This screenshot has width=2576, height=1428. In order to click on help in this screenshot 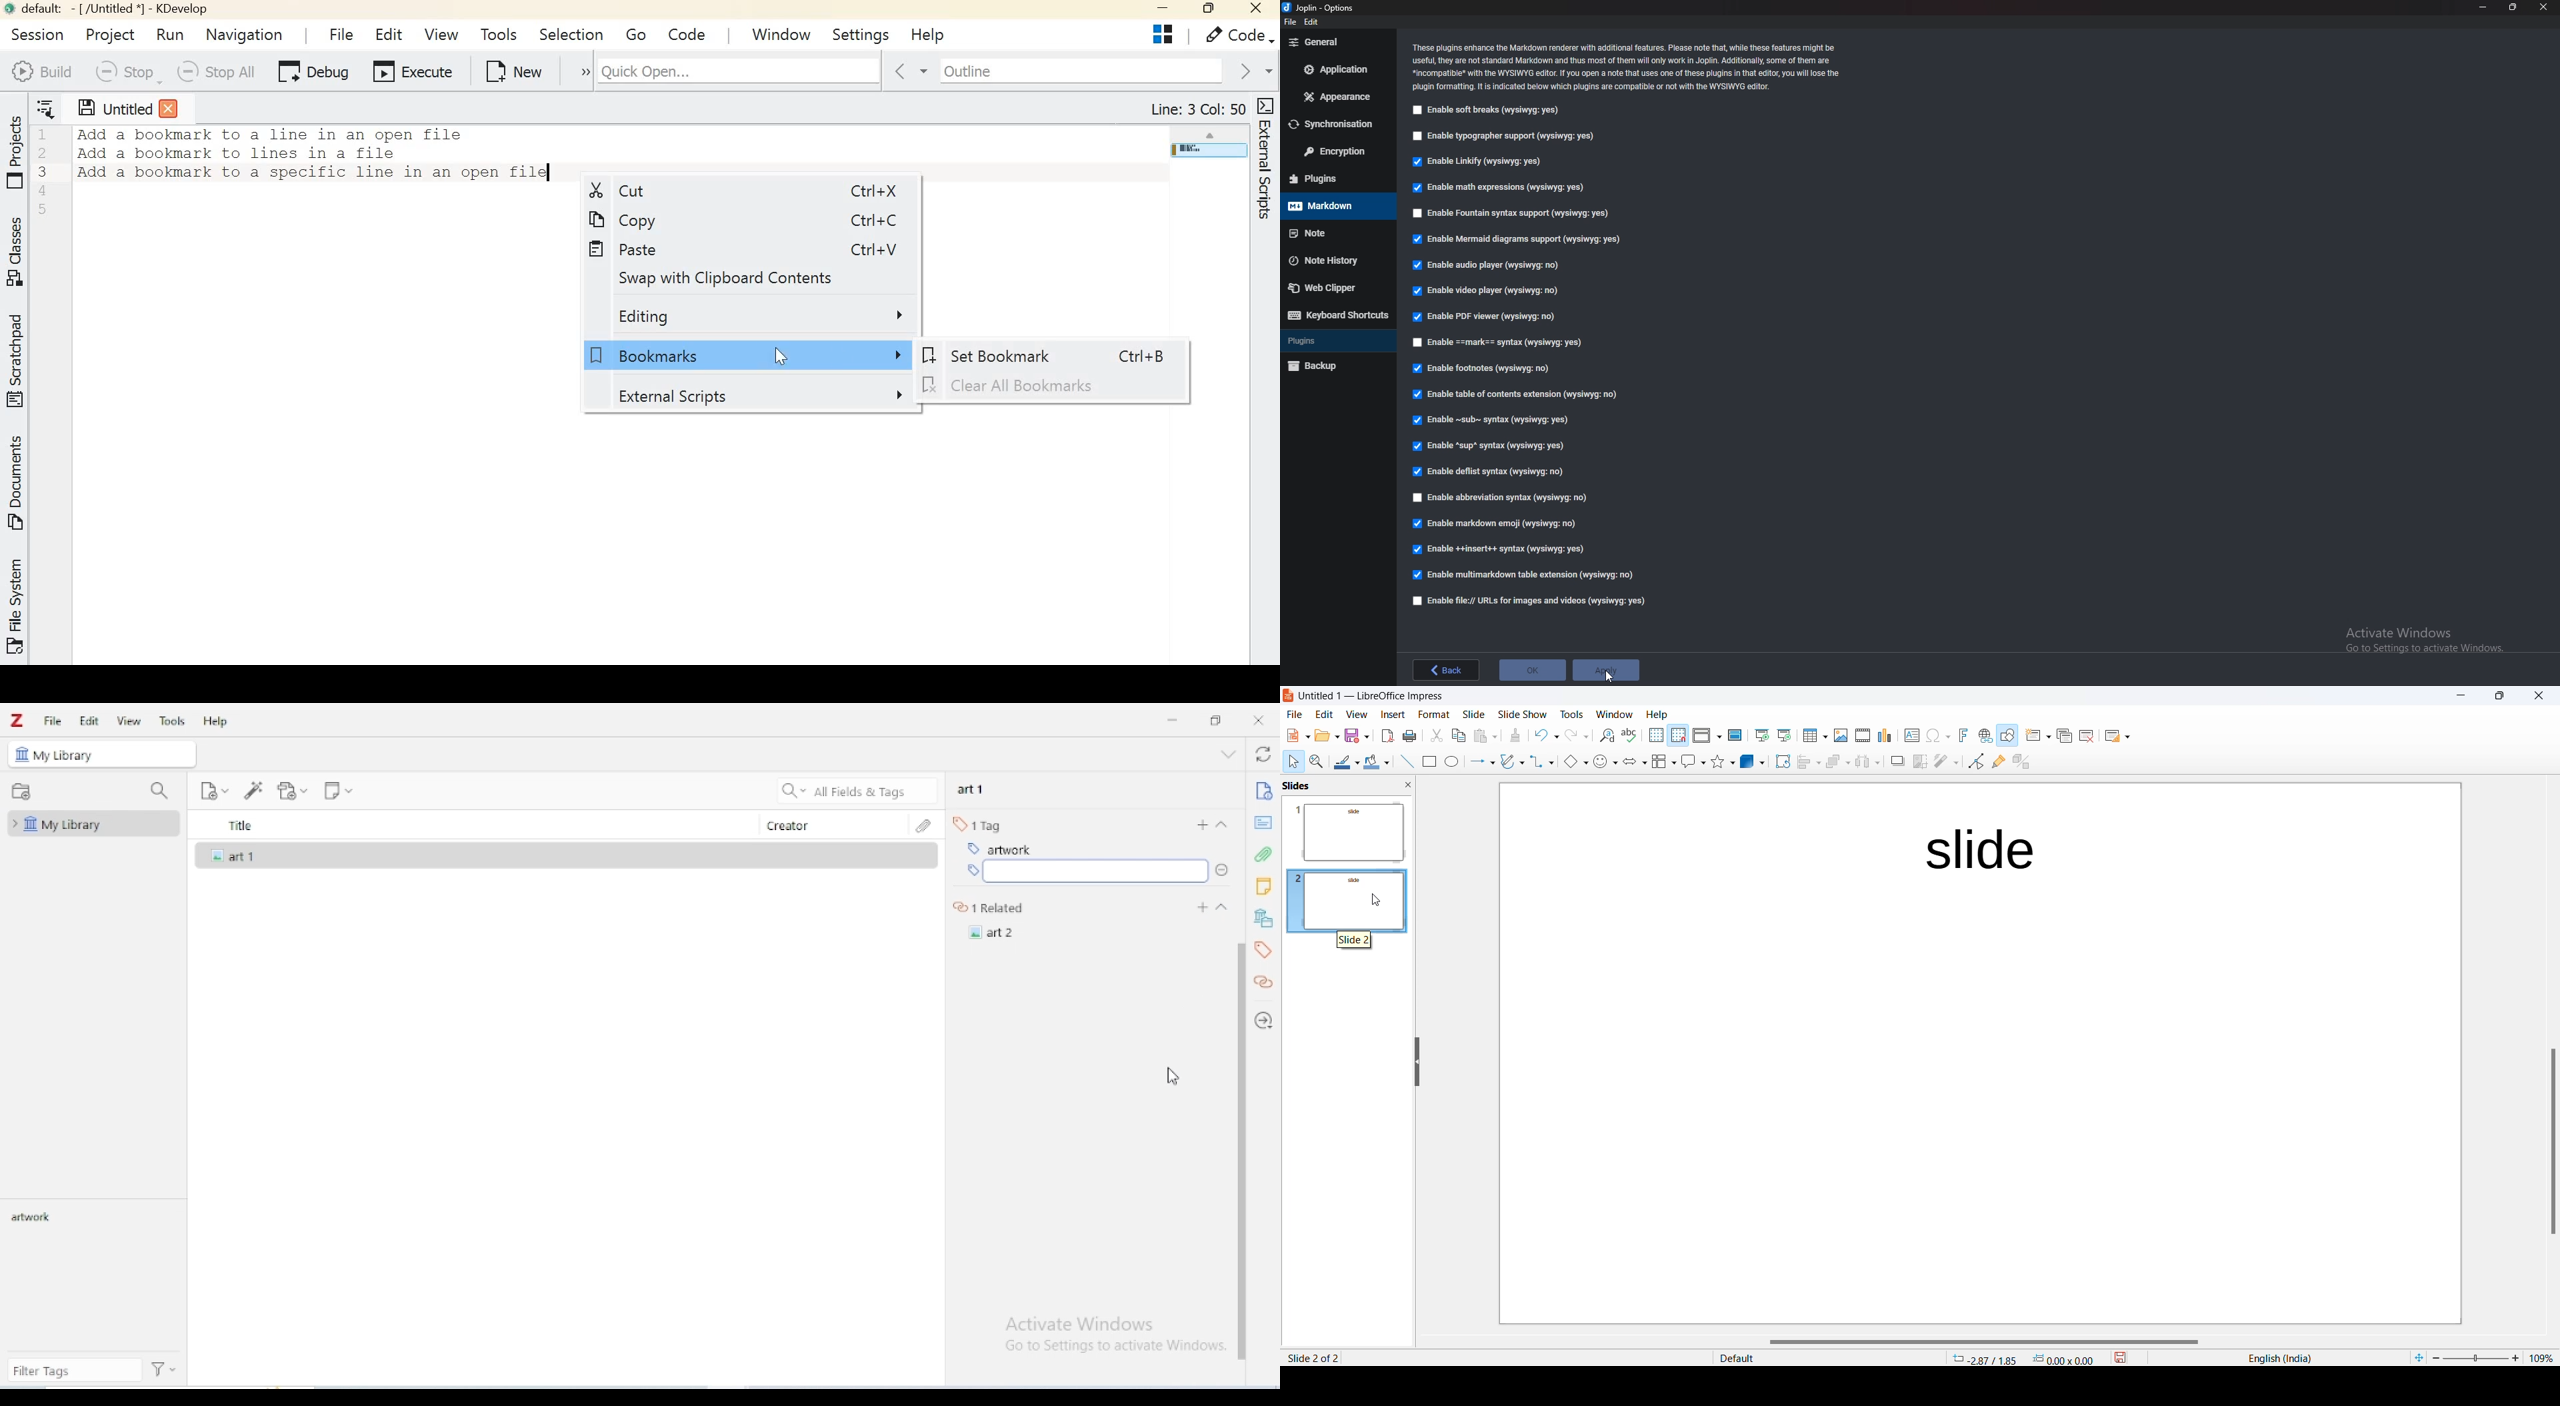, I will do `click(216, 721)`.